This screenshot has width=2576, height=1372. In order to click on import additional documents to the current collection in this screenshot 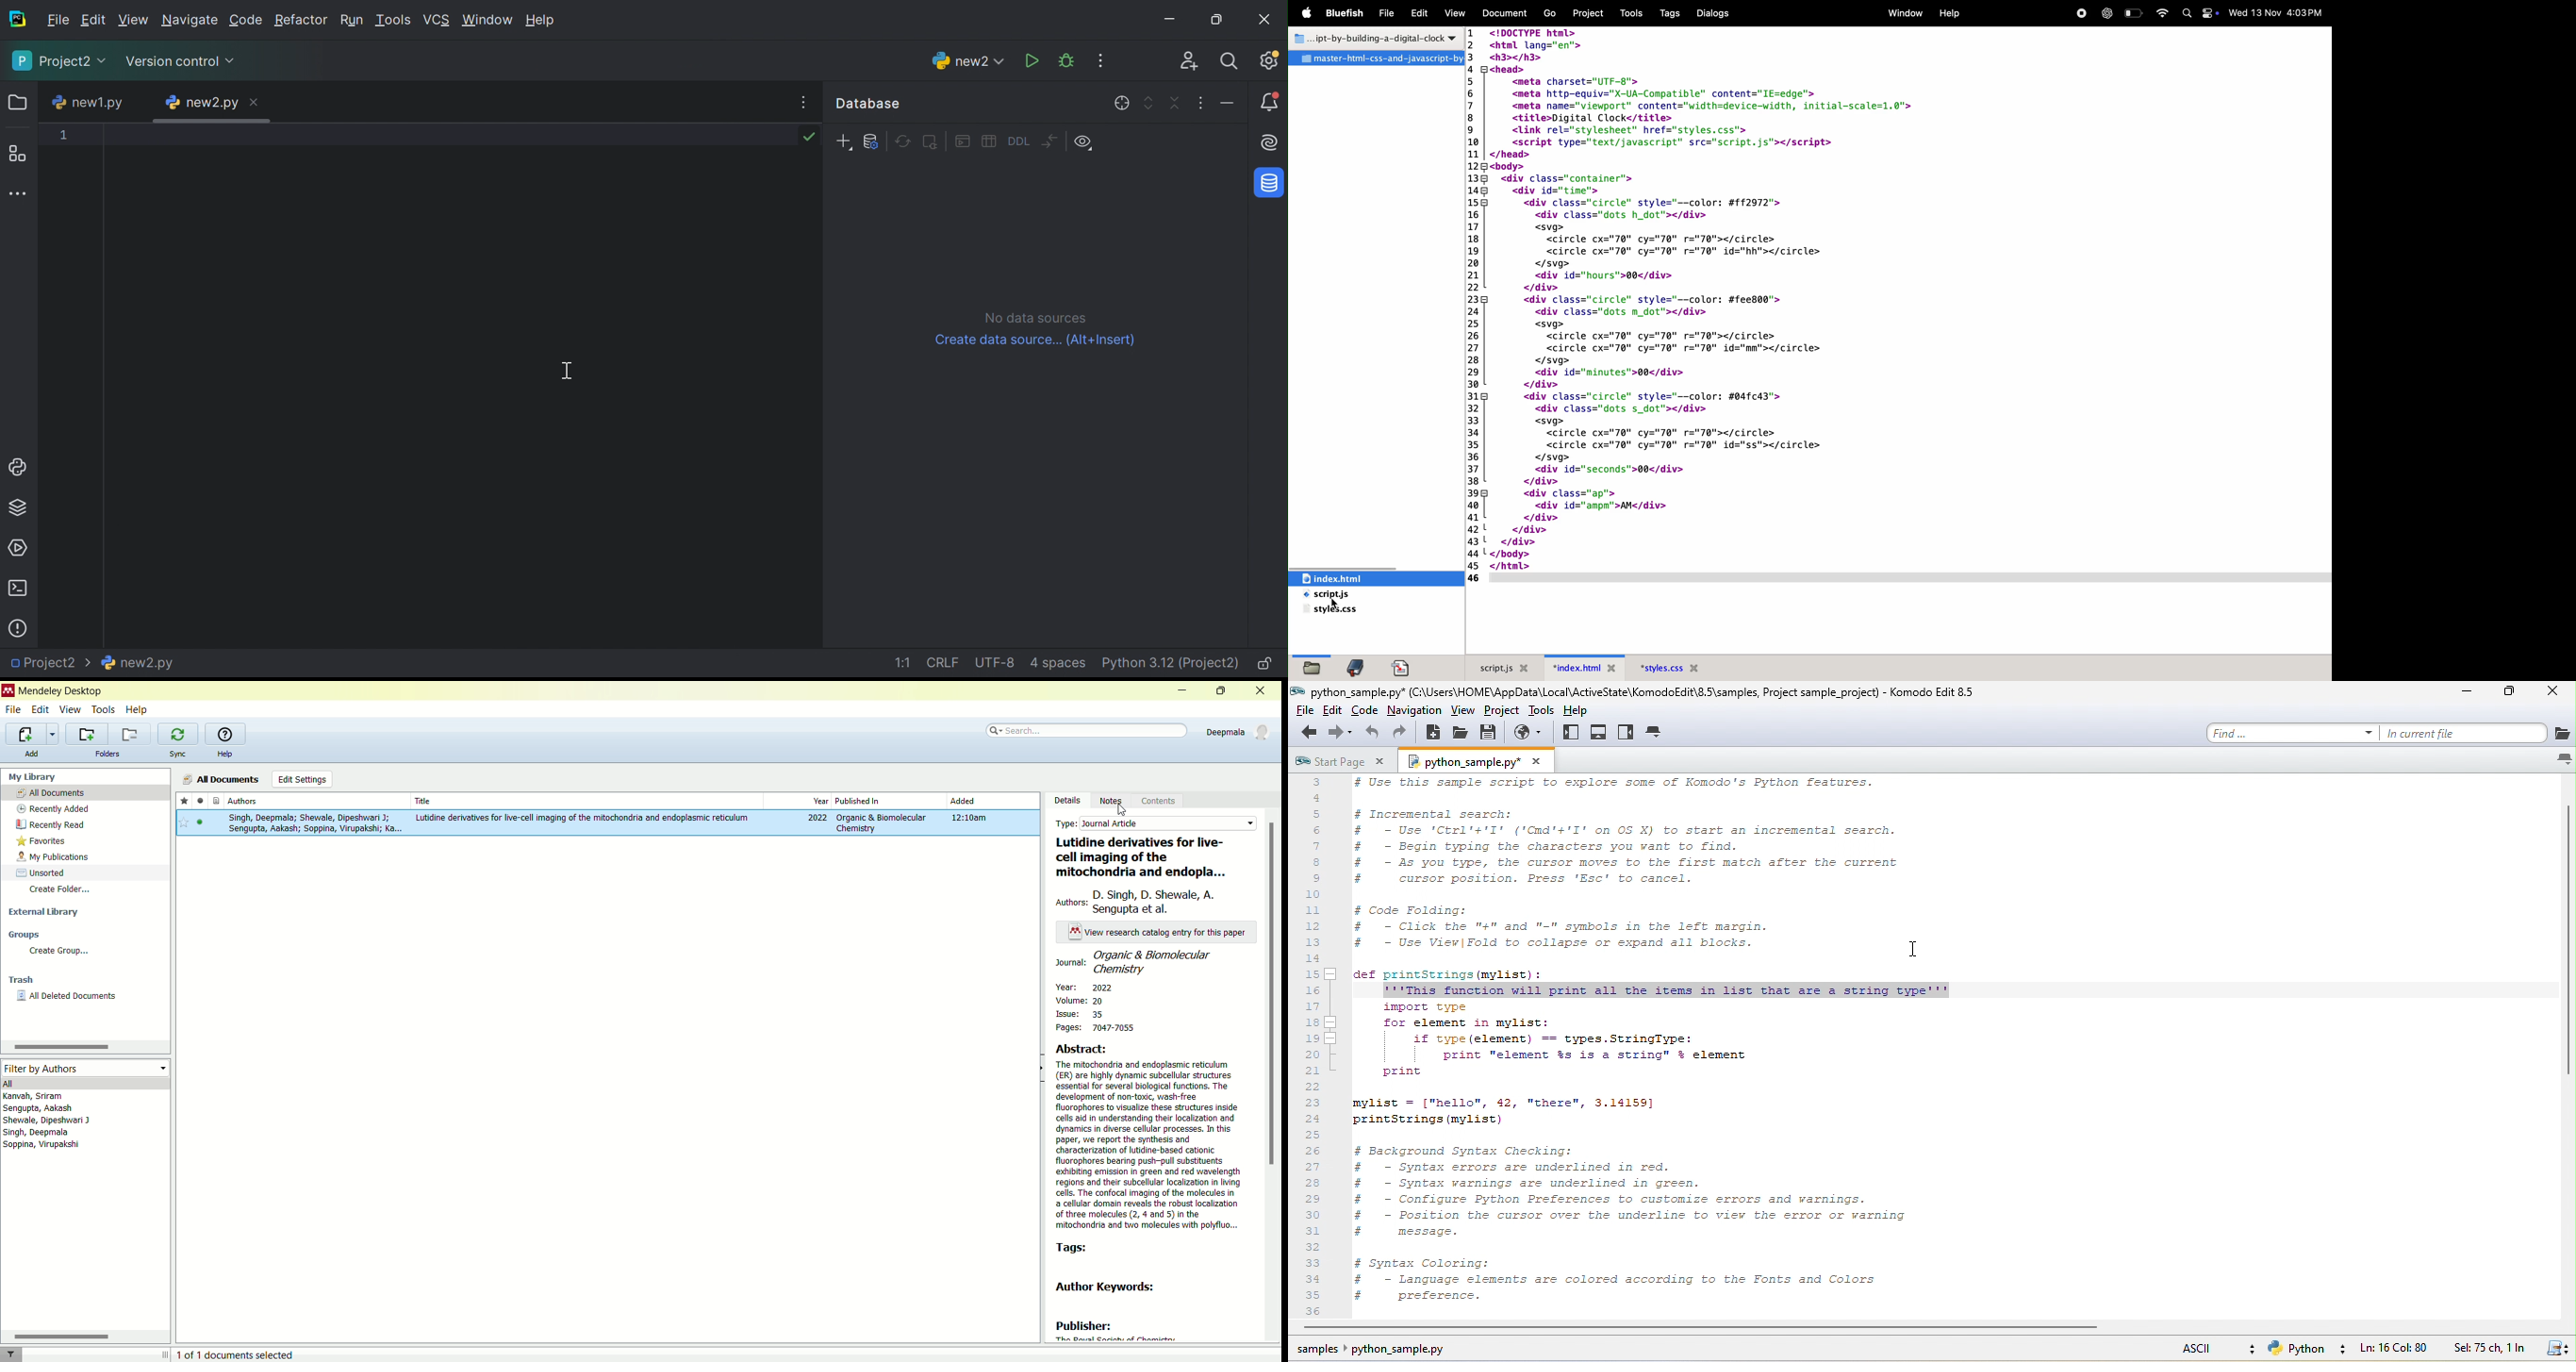, I will do `click(33, 733)`.